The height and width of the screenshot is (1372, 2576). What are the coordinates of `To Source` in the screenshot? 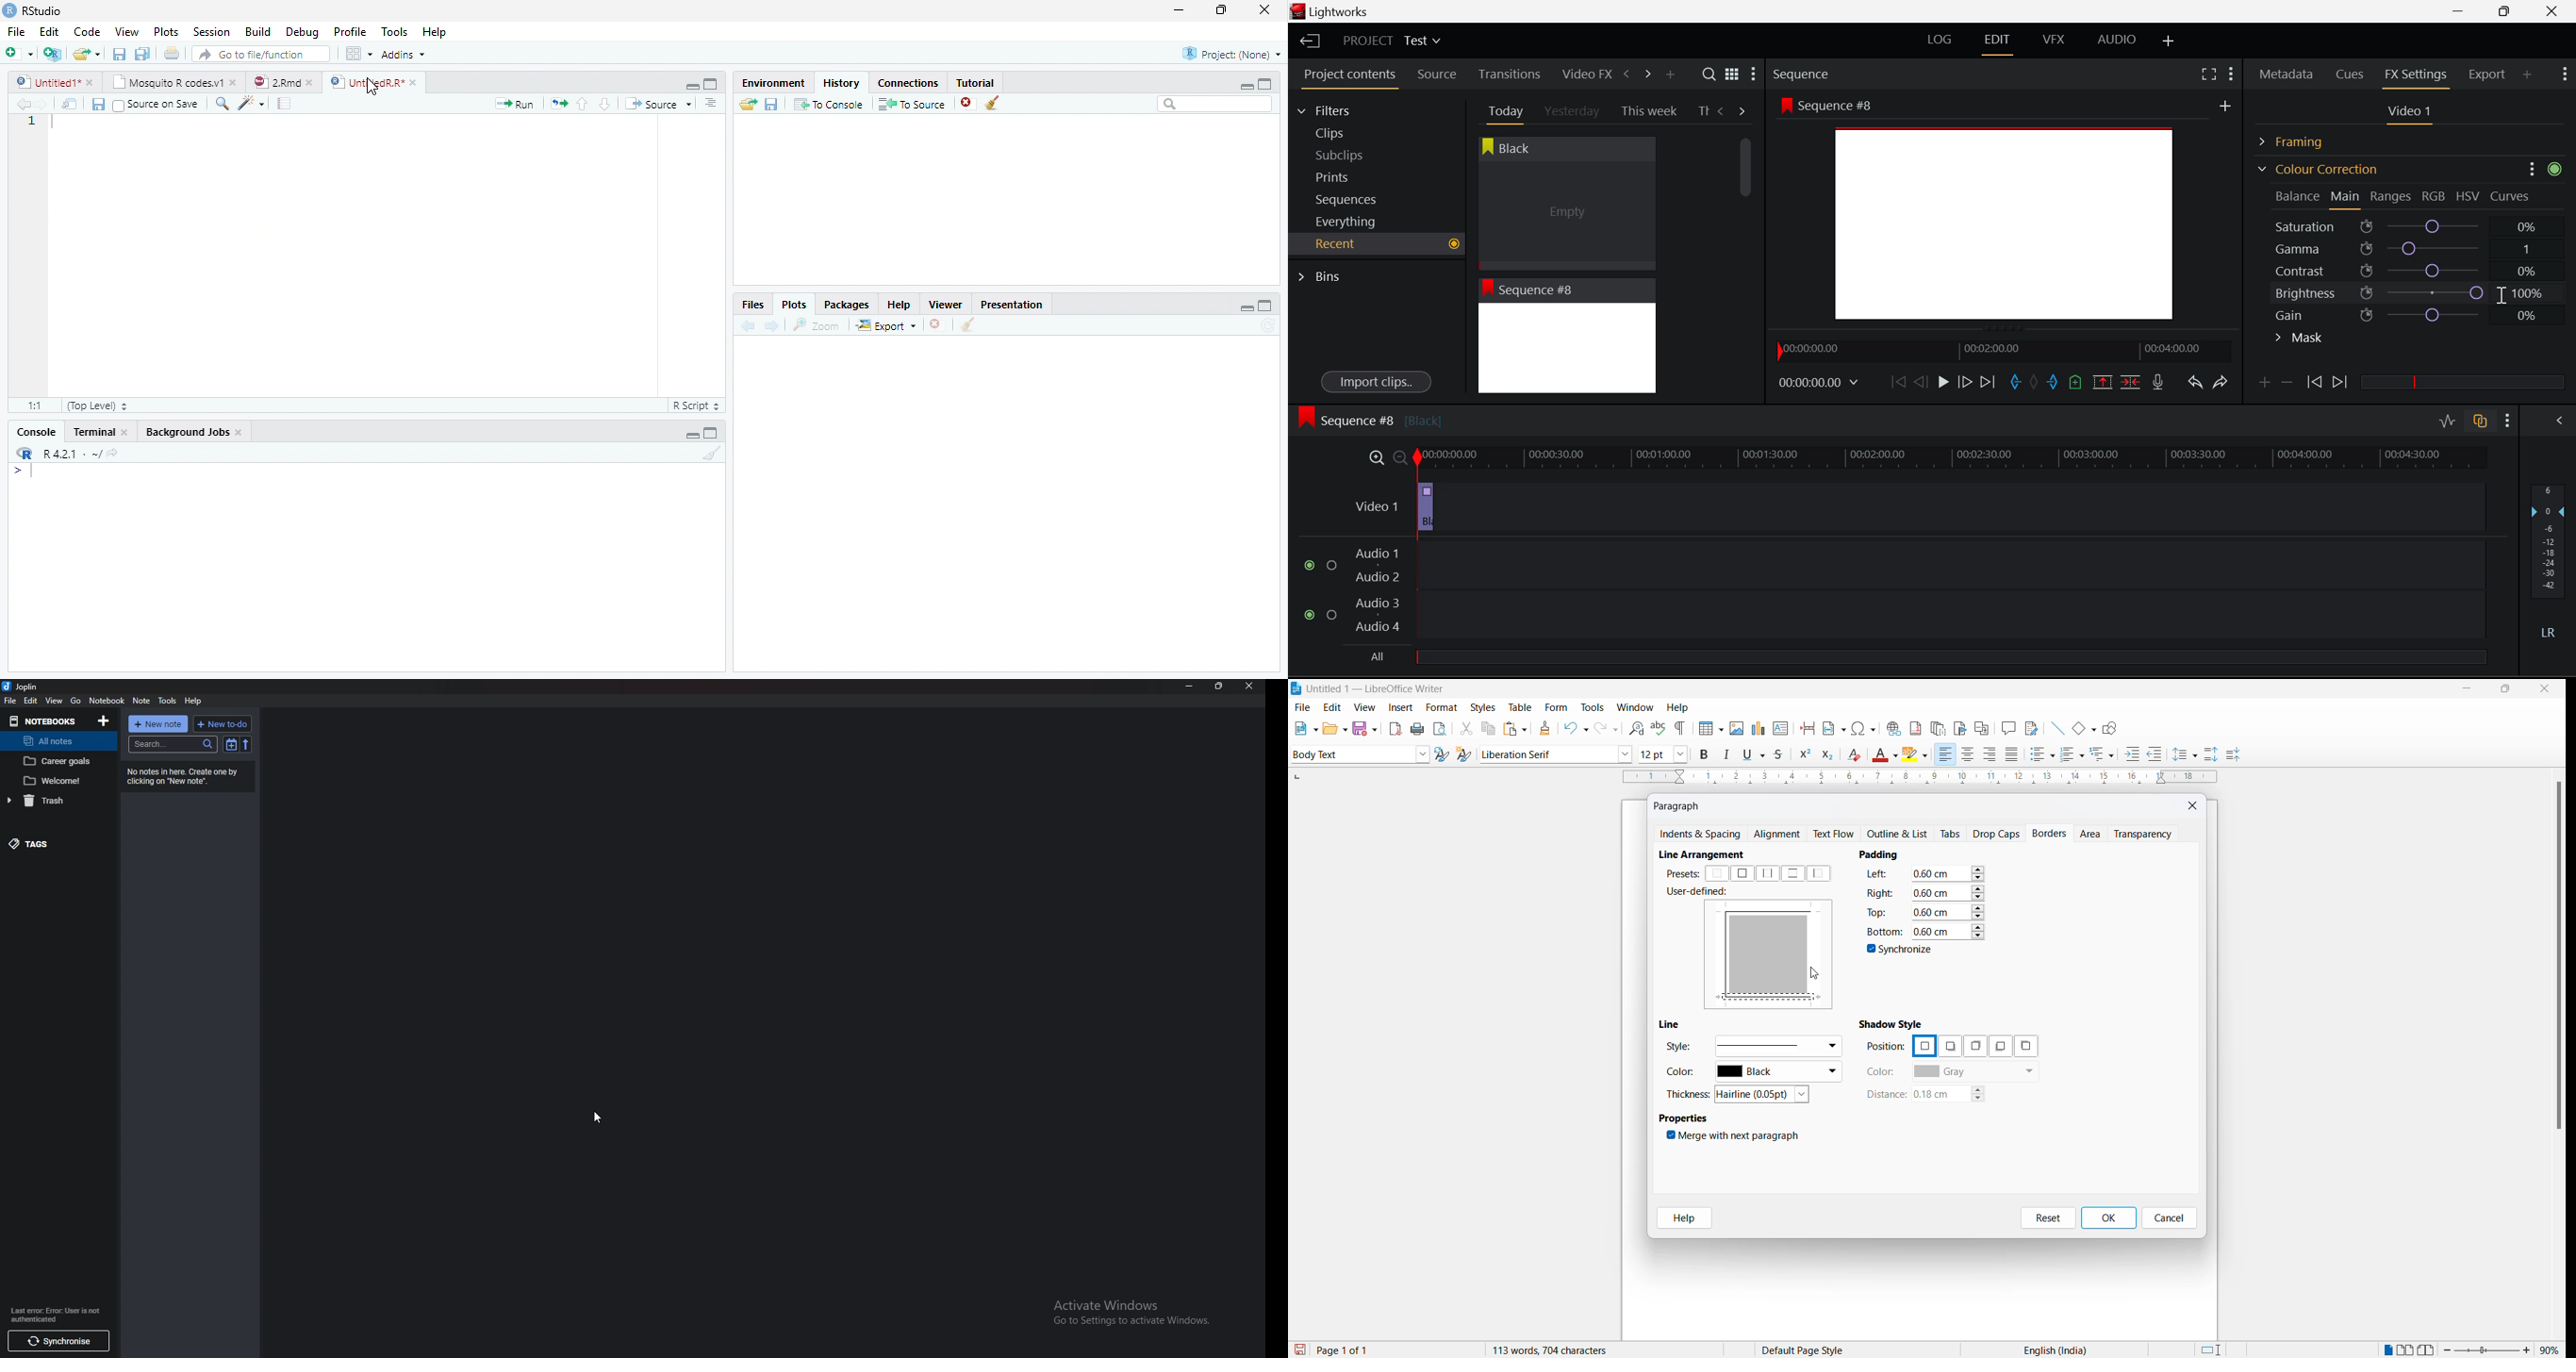 It's located at (911, 104).